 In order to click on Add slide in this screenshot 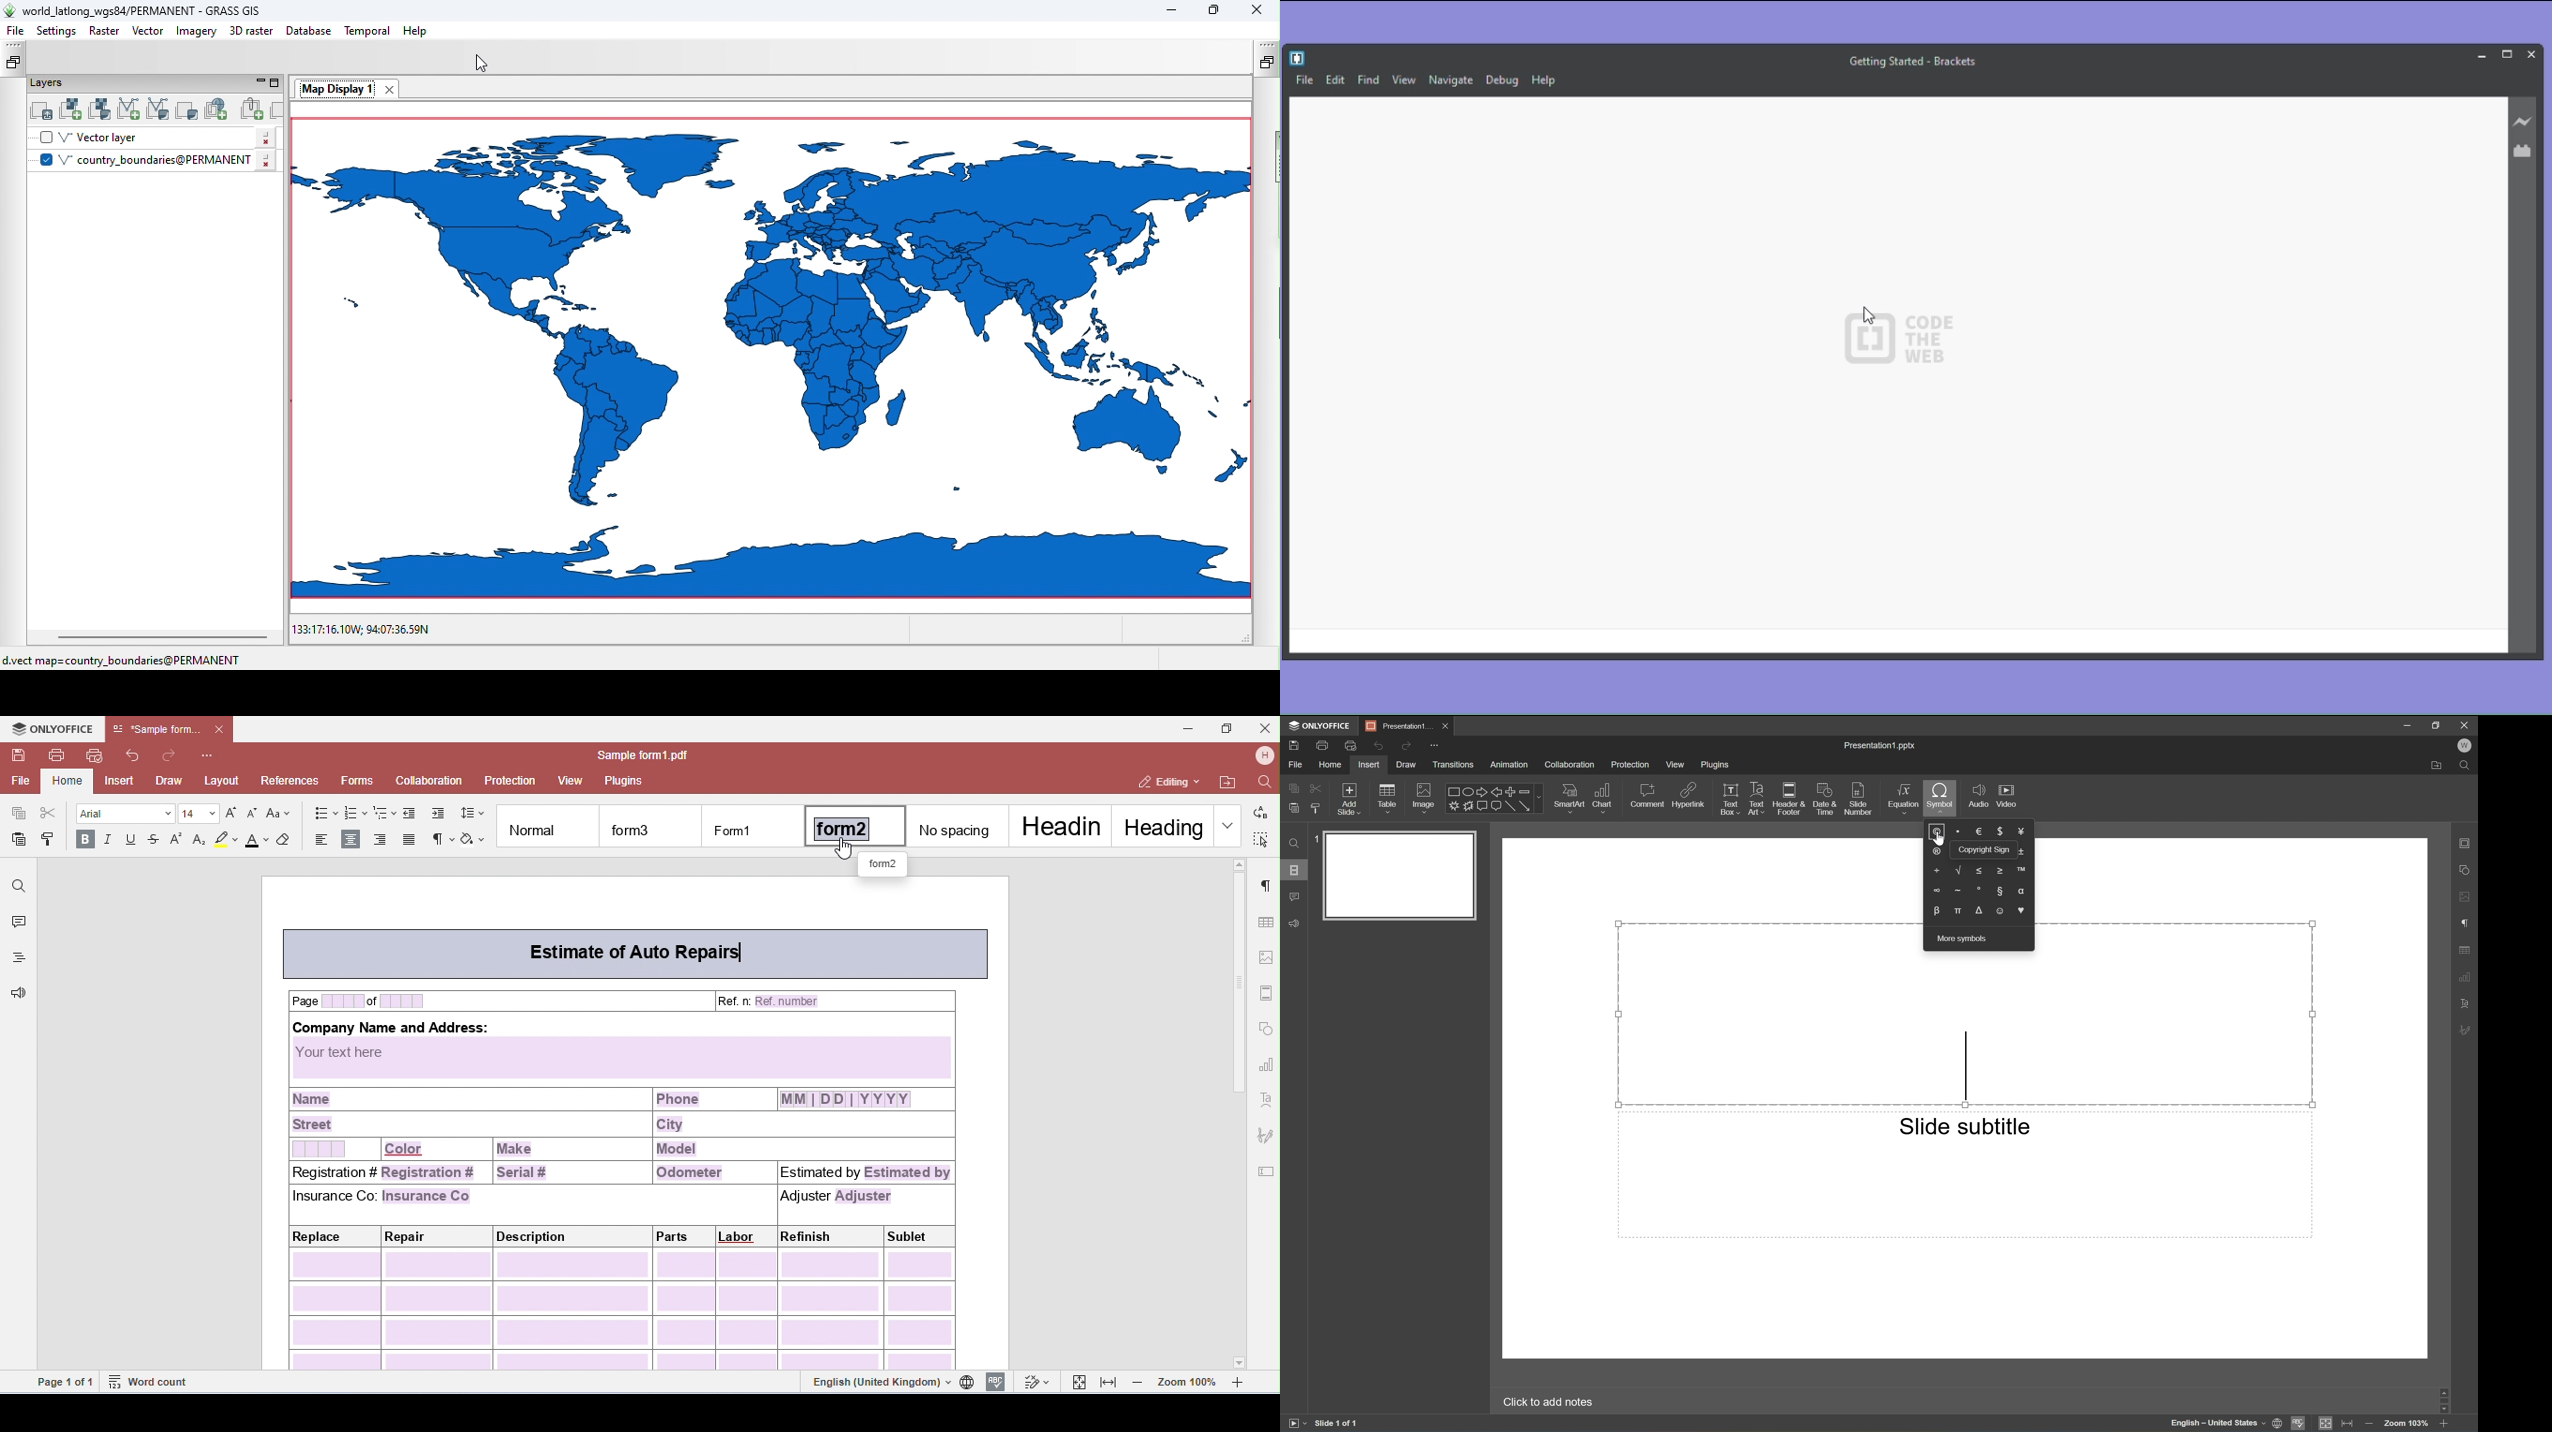, I will do `click(1347, 798)`.